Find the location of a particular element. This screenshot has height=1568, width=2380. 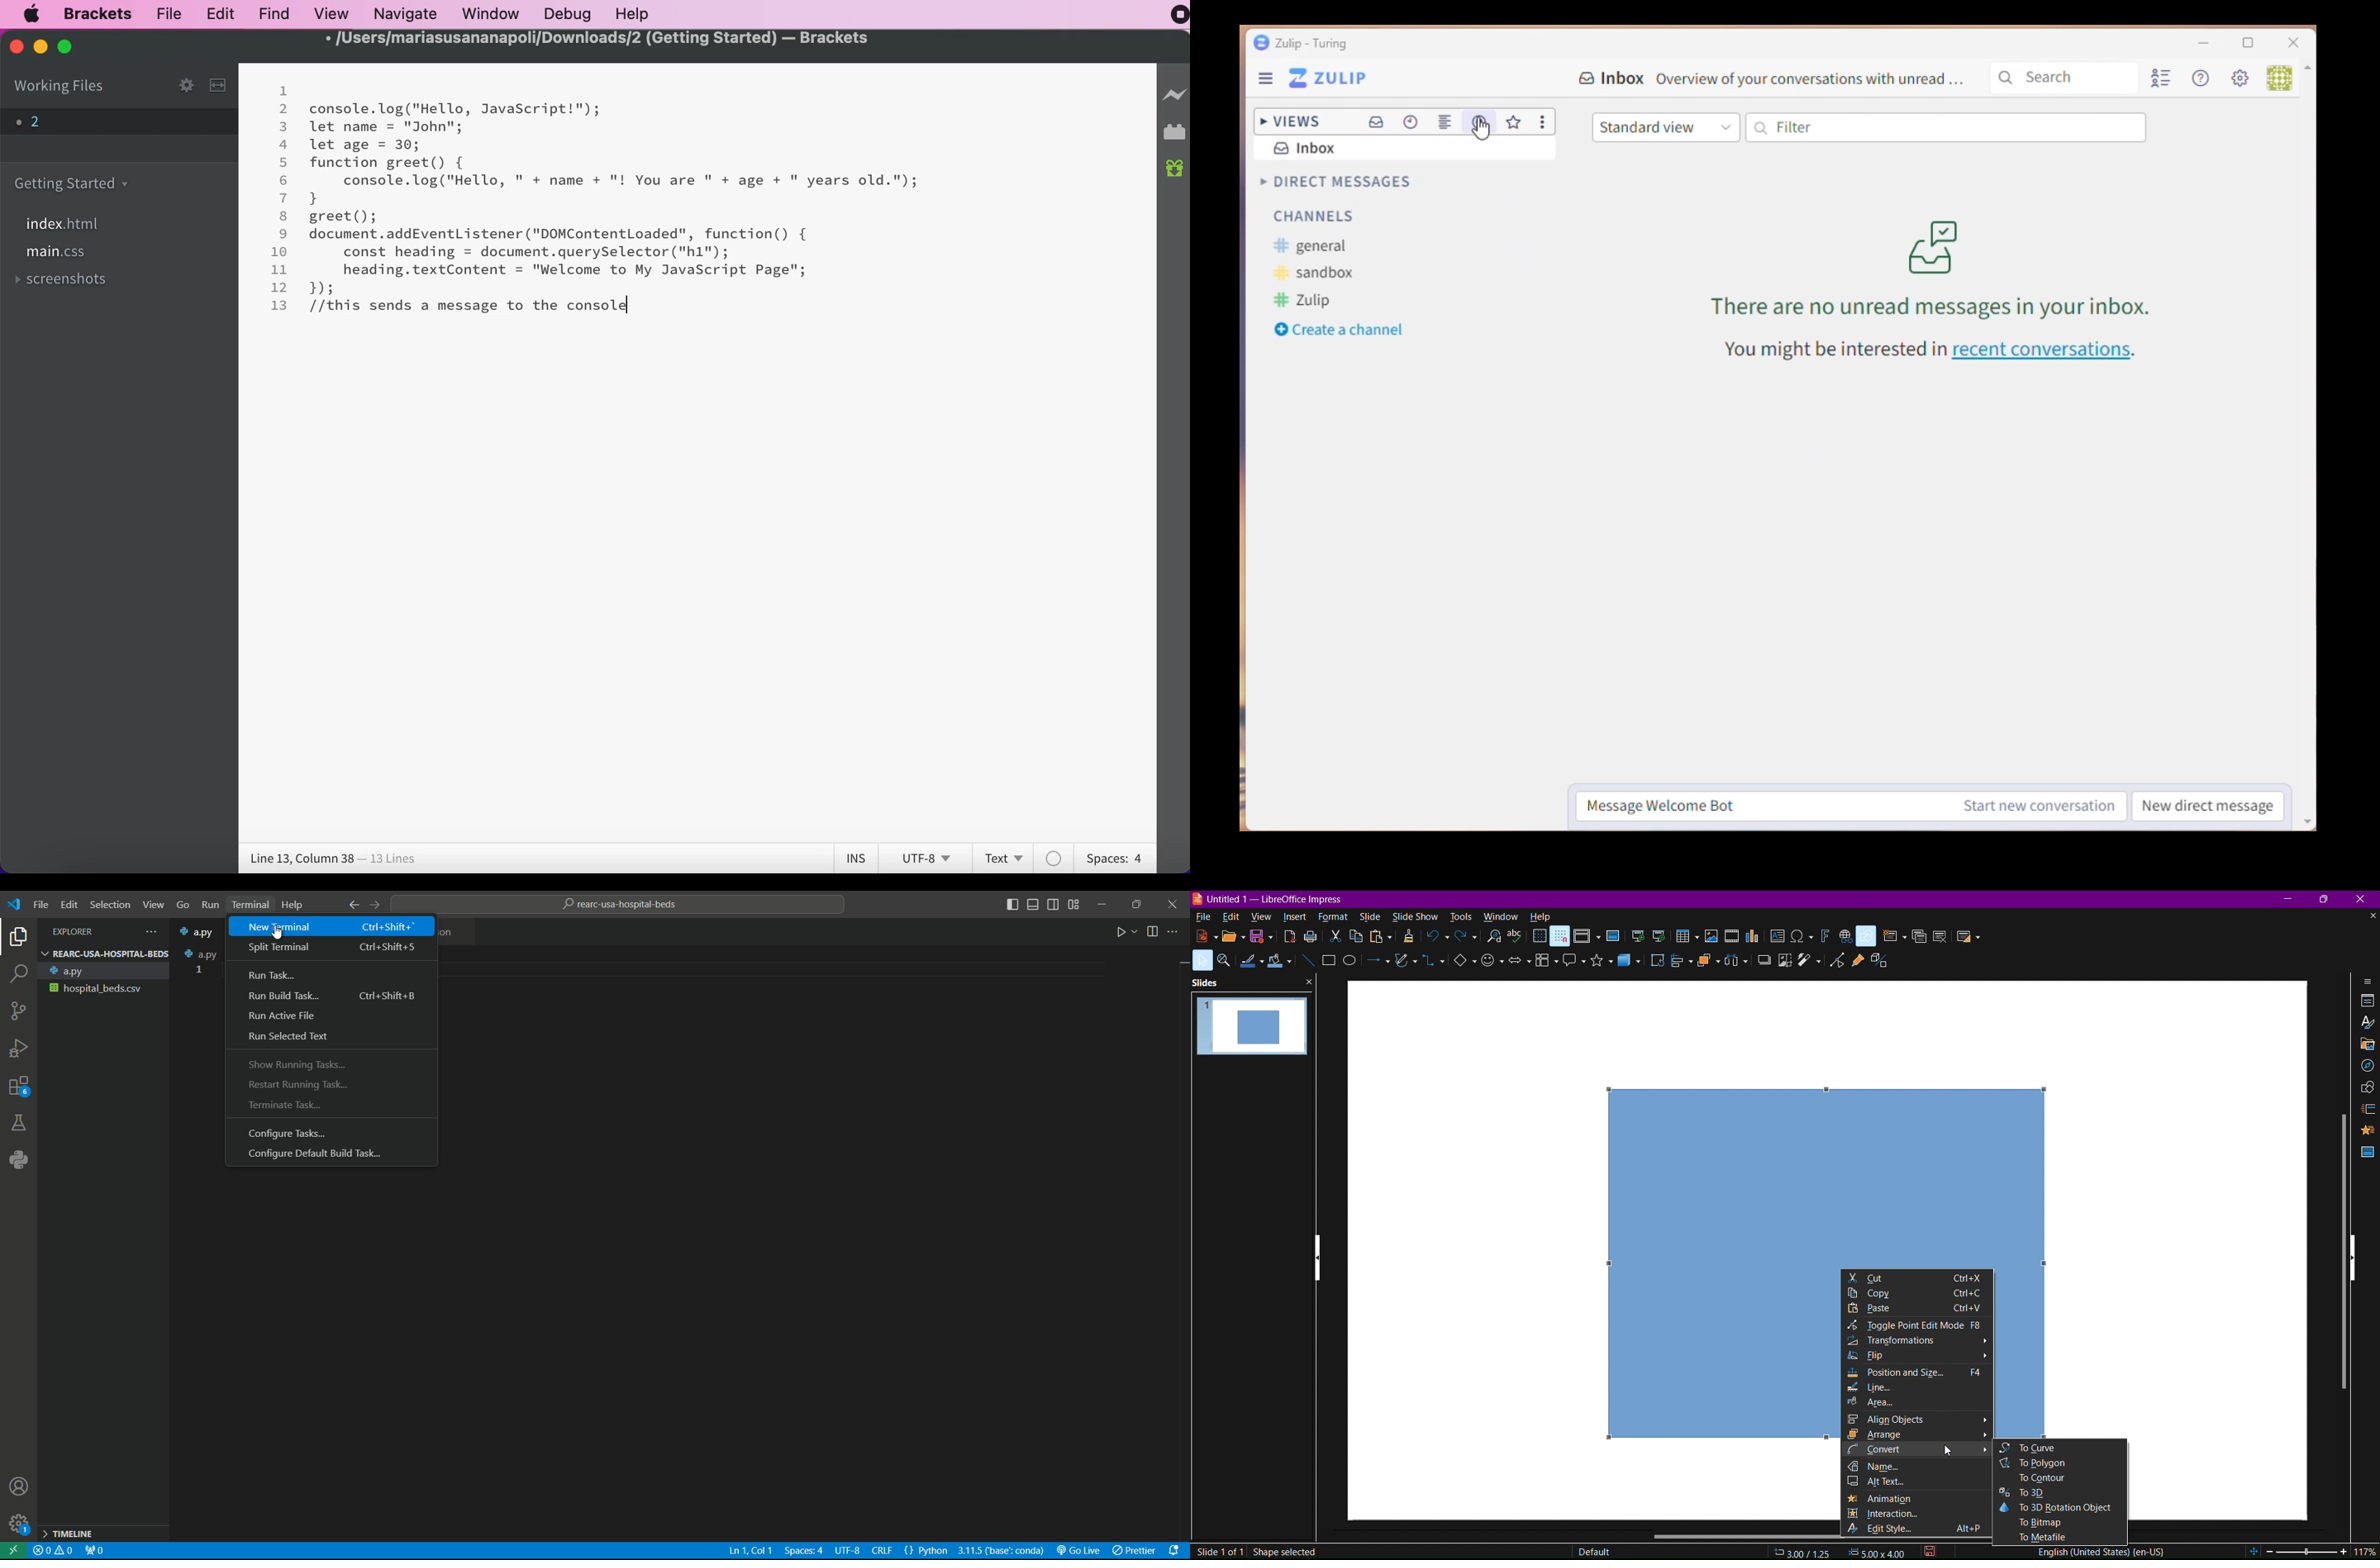

file index.html is located at coordinates (67, 223).